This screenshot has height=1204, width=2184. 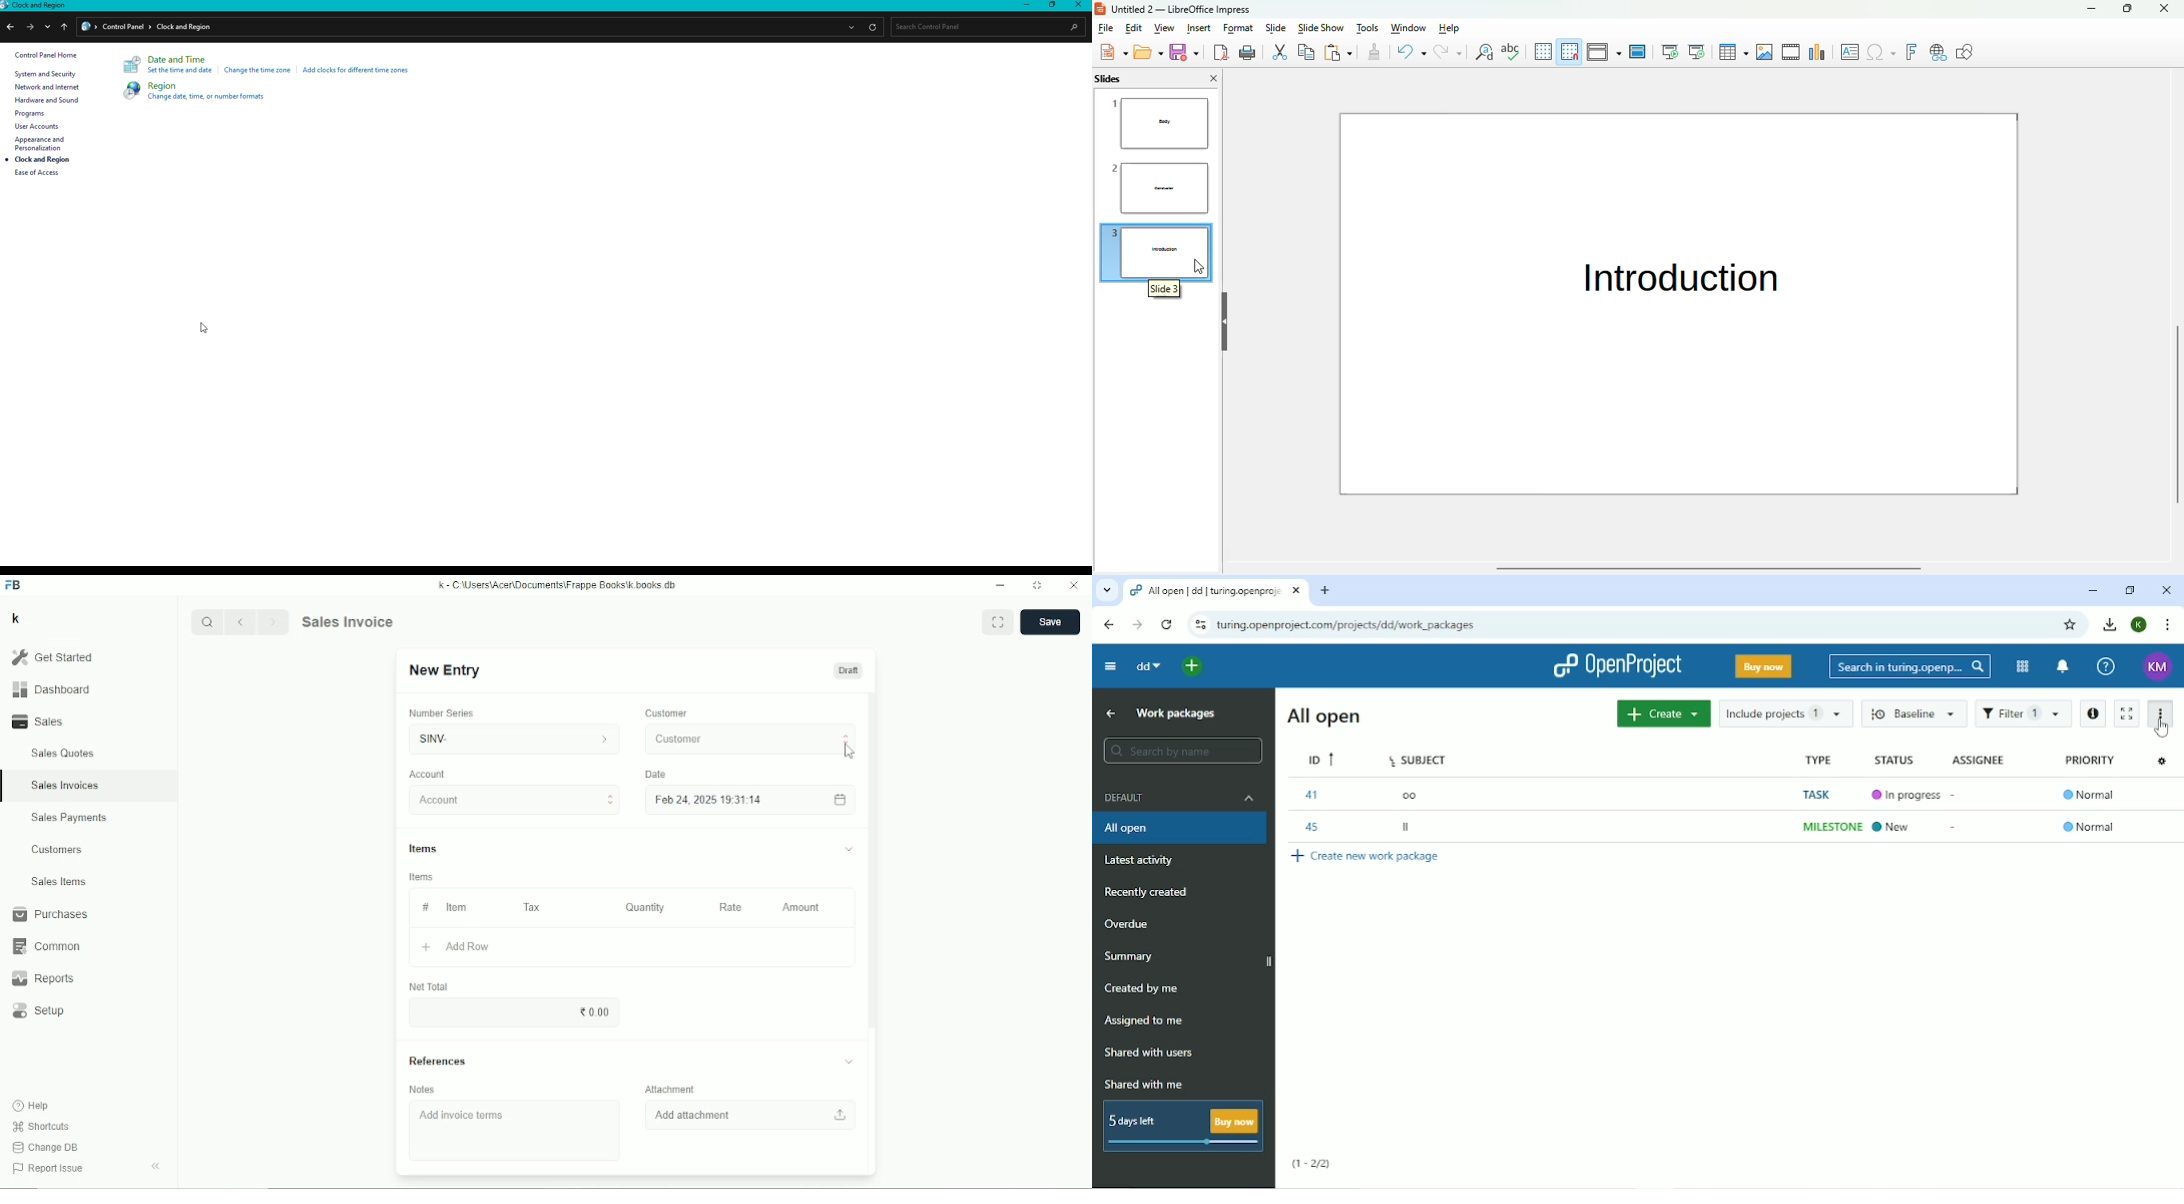 What do you see at coordinates (1176, 714) in the screenshot?
I see `Work packages` at bounding box center [1176, 714].